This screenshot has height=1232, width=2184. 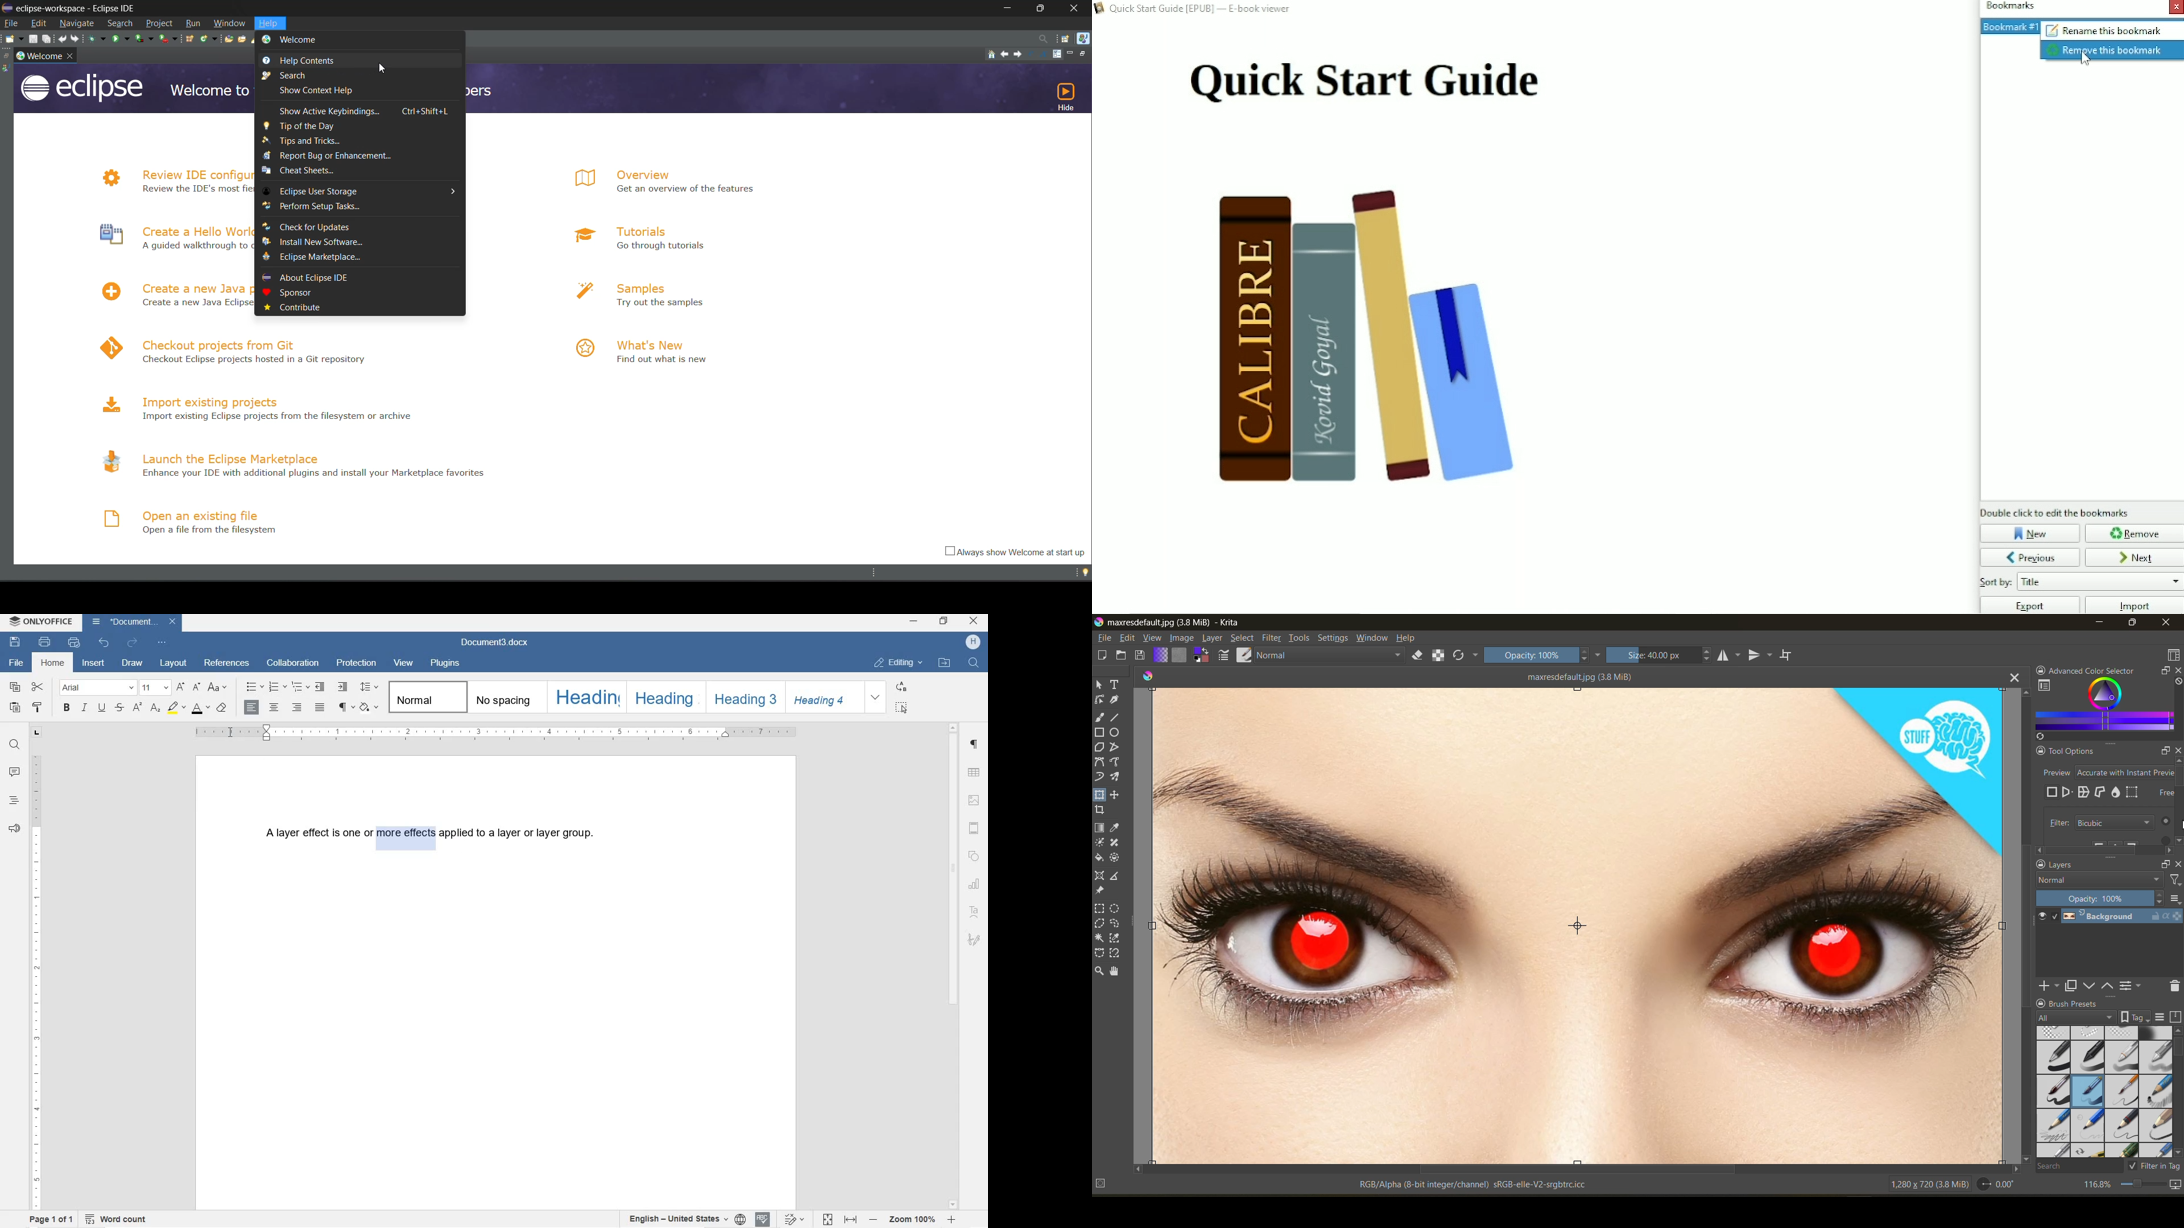 What do you see at coordinates (15, 744) in the screenshot?
I see `FIND` at bounding box center [15, 744].